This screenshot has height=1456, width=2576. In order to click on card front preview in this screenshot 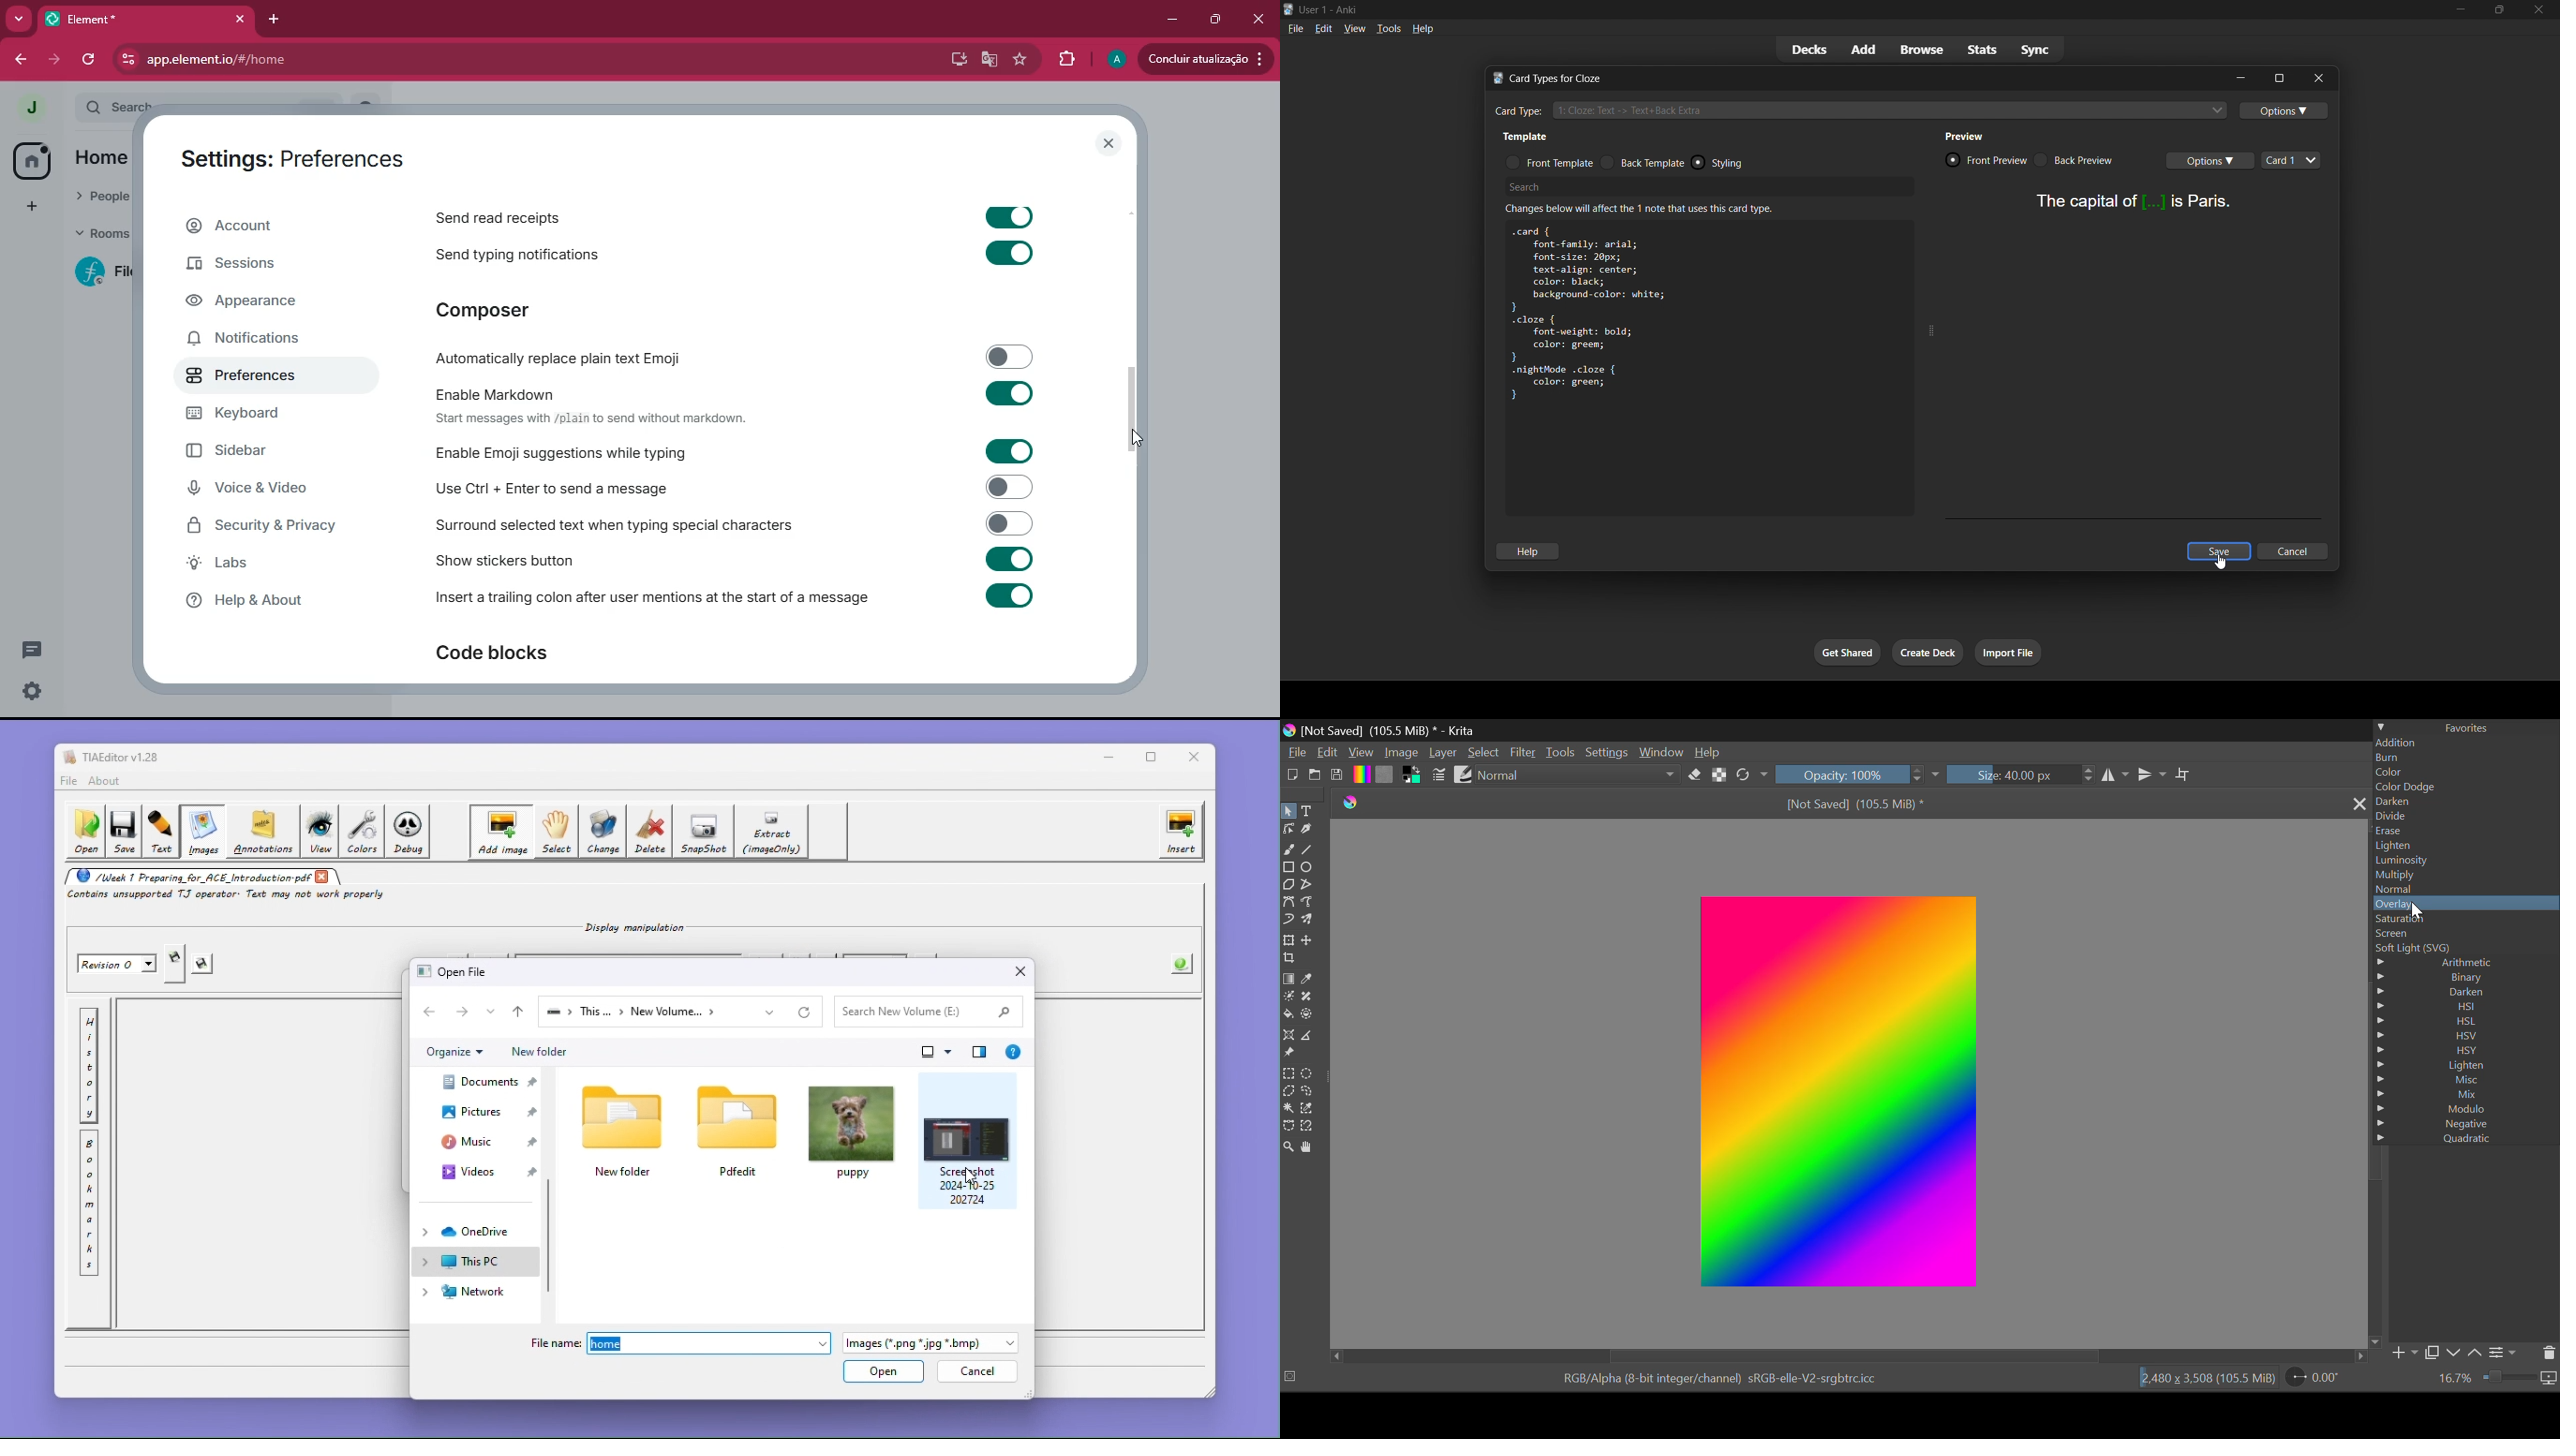, I will do `click(1984, 159)`.